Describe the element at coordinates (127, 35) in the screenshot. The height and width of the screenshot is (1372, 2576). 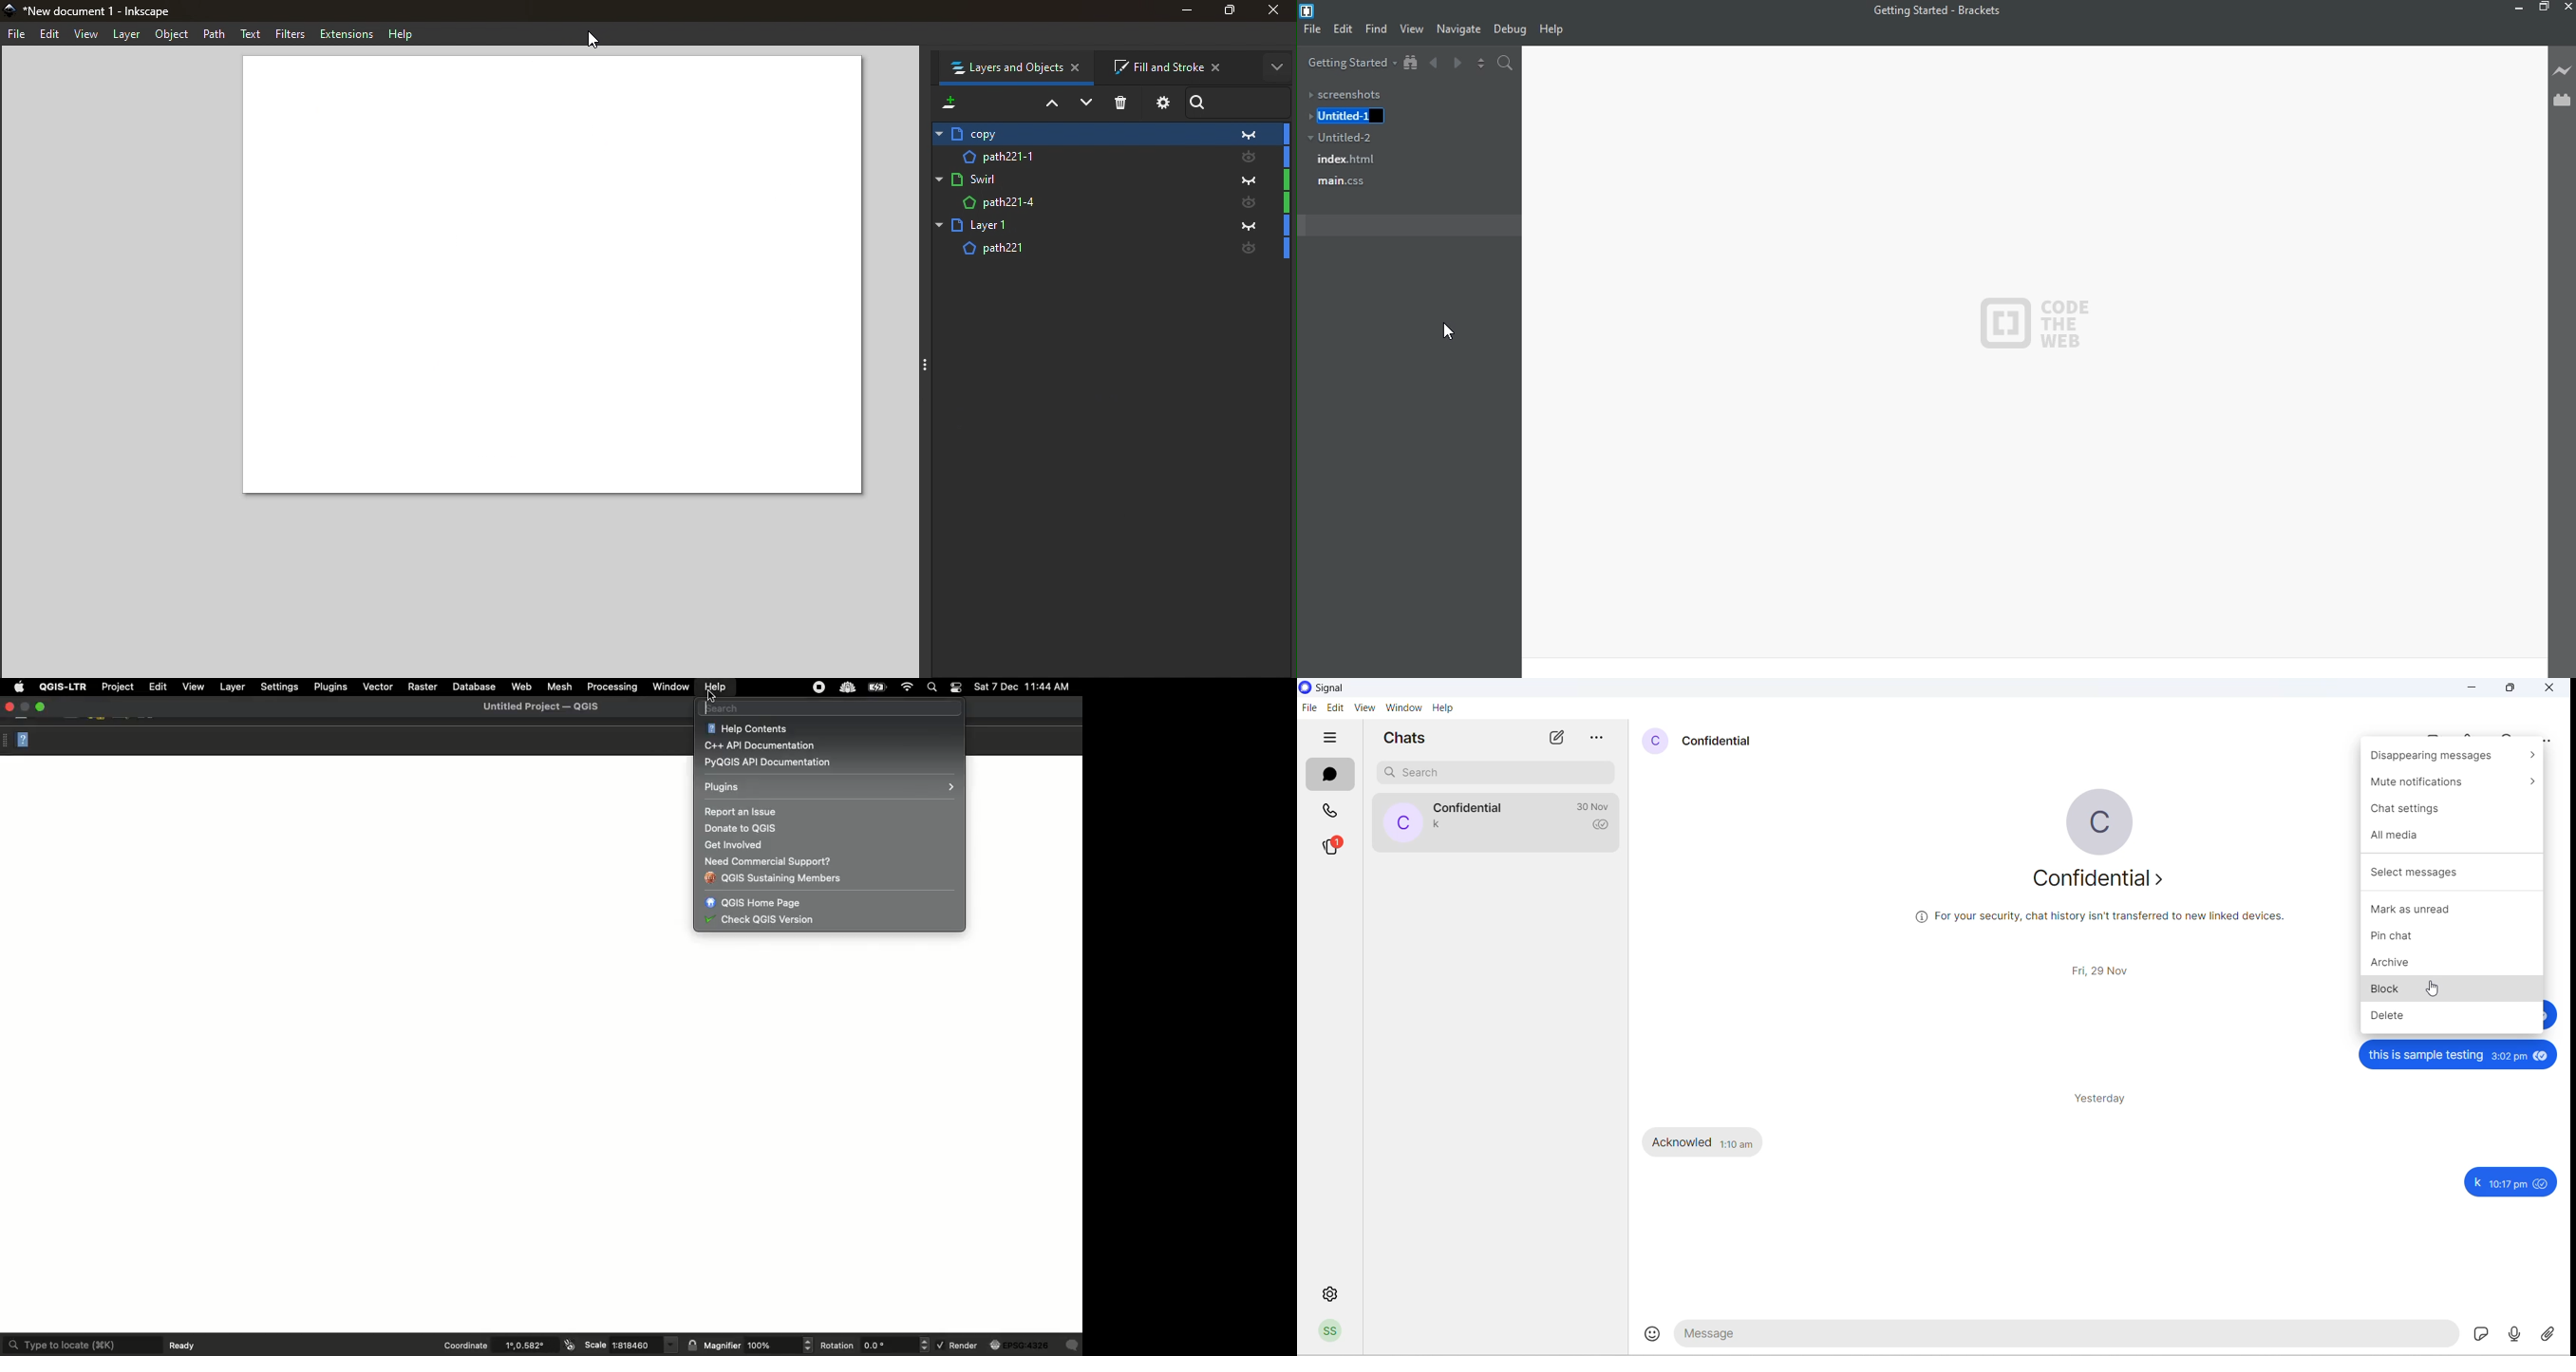
I see `Layer` at that location.